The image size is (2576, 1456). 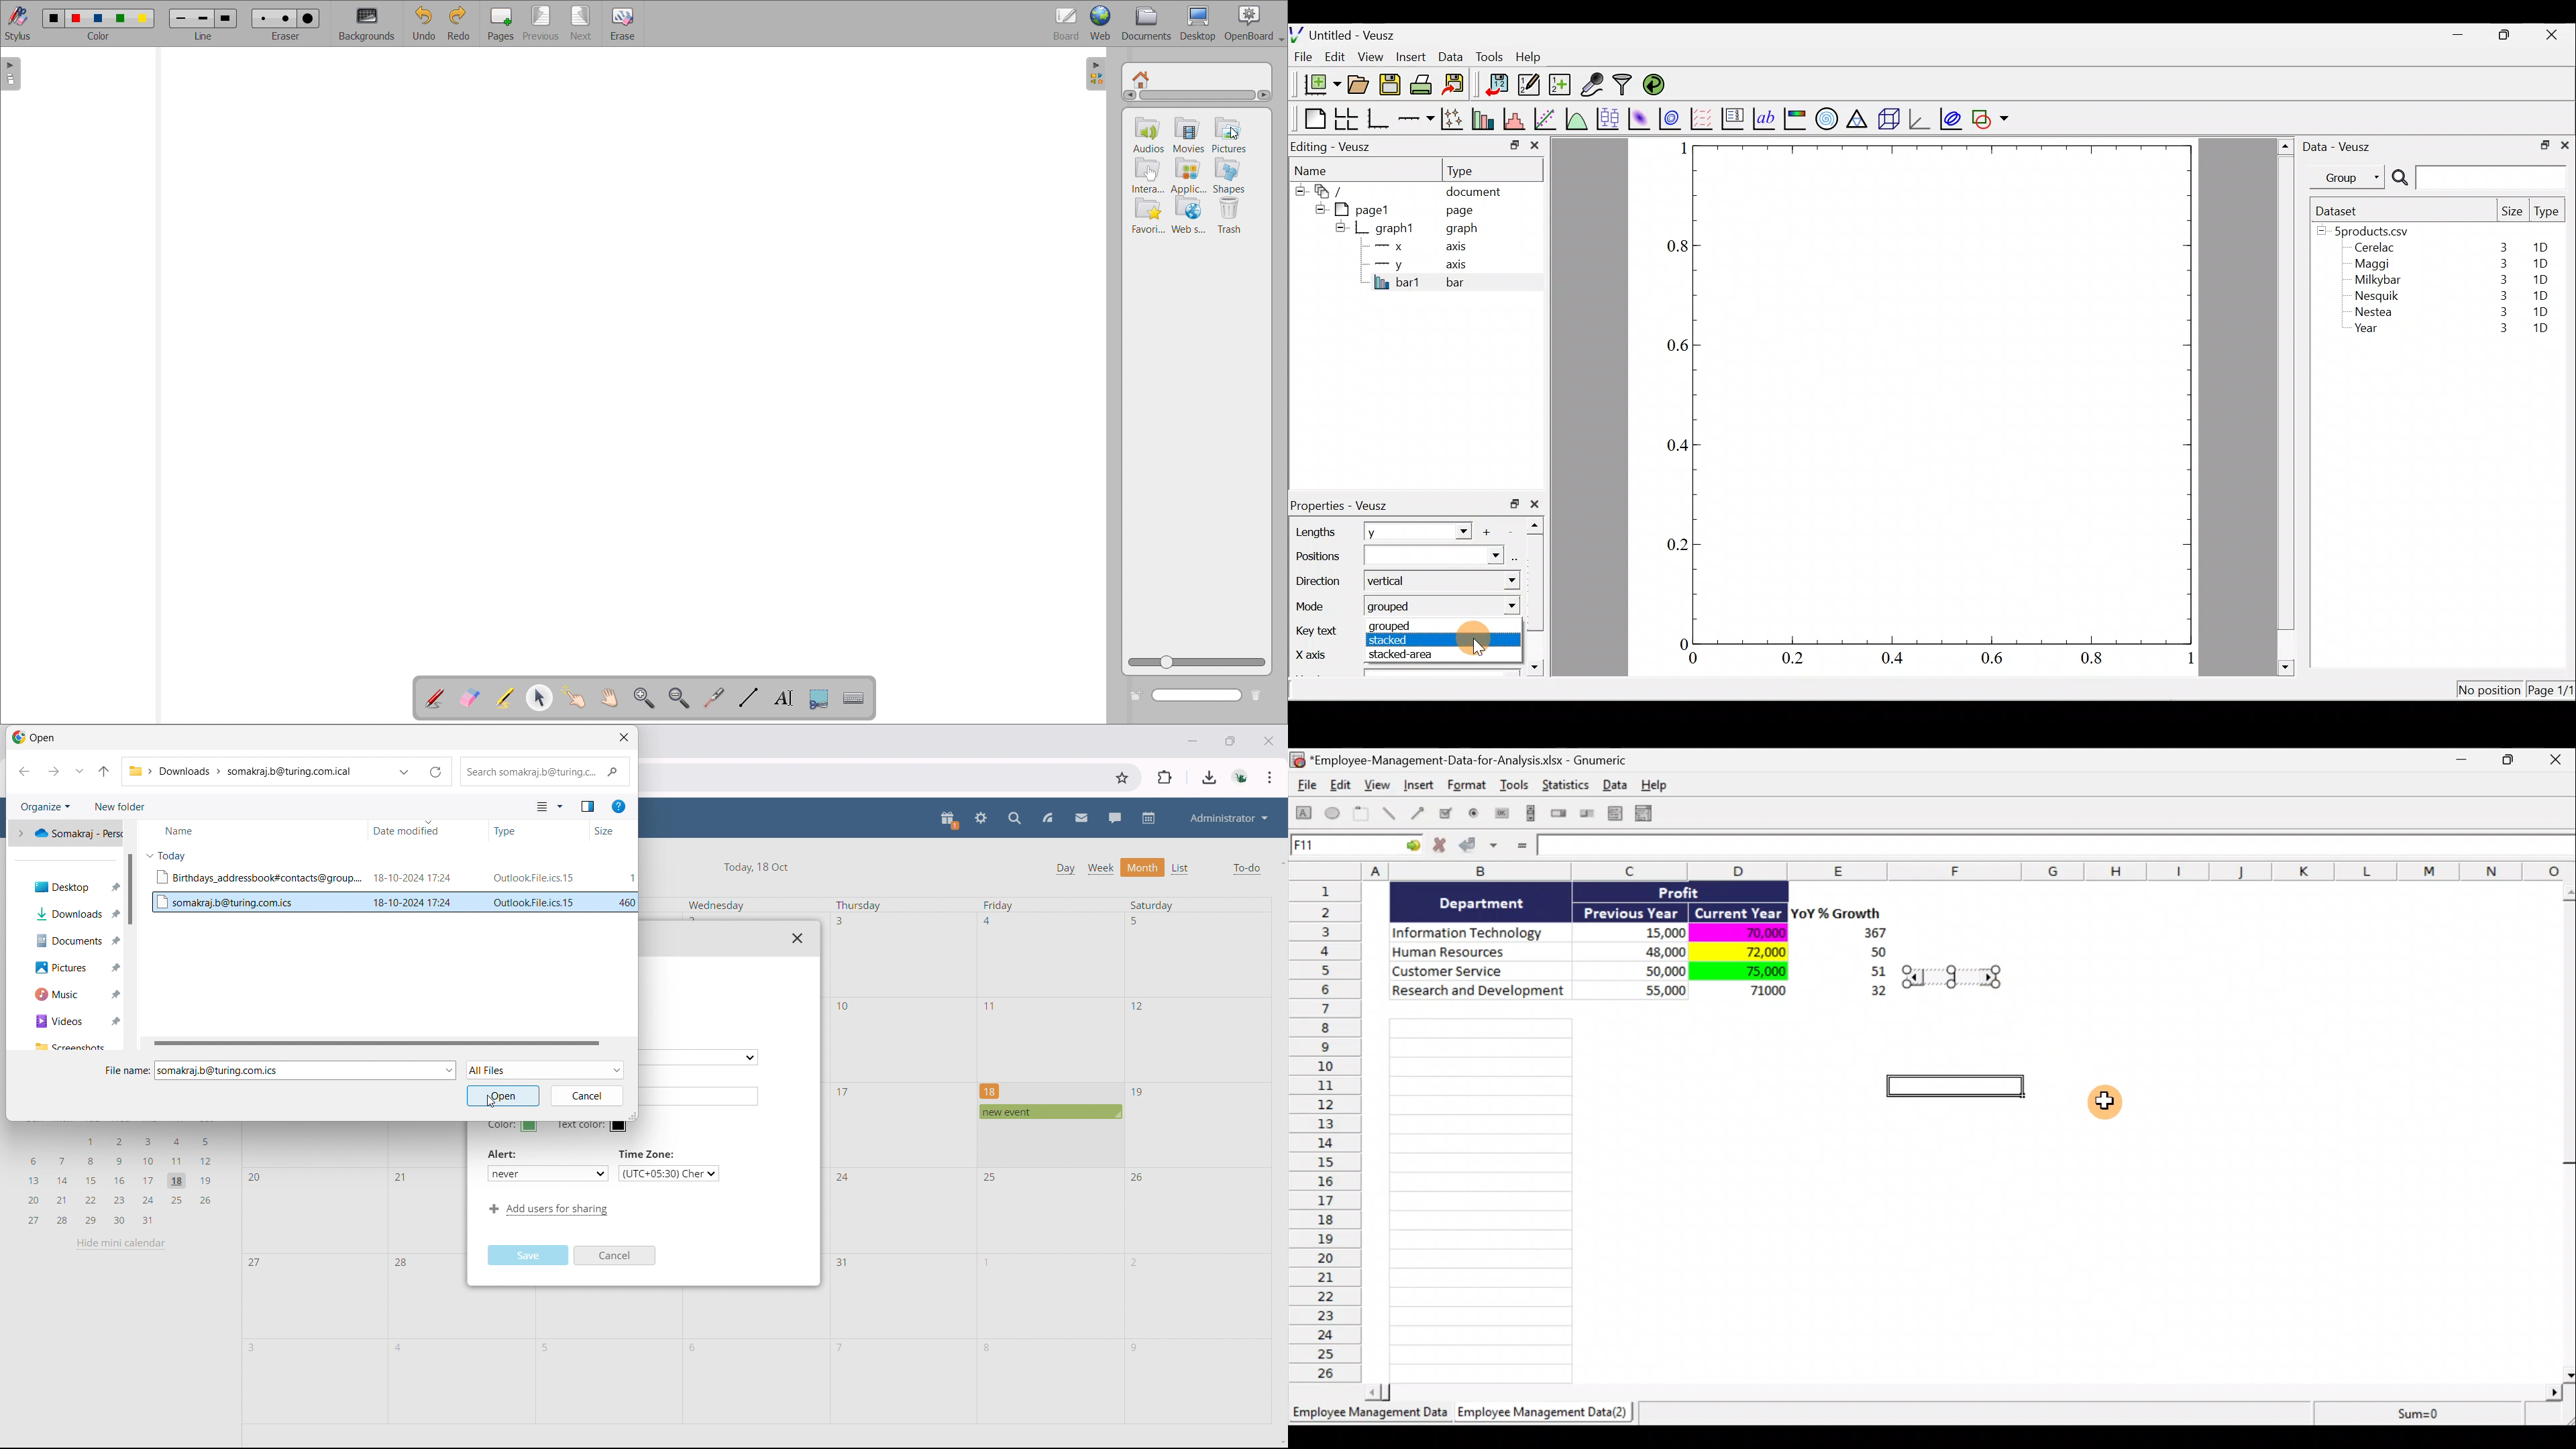 I want to click on Name, so click(x=1320, y=169).